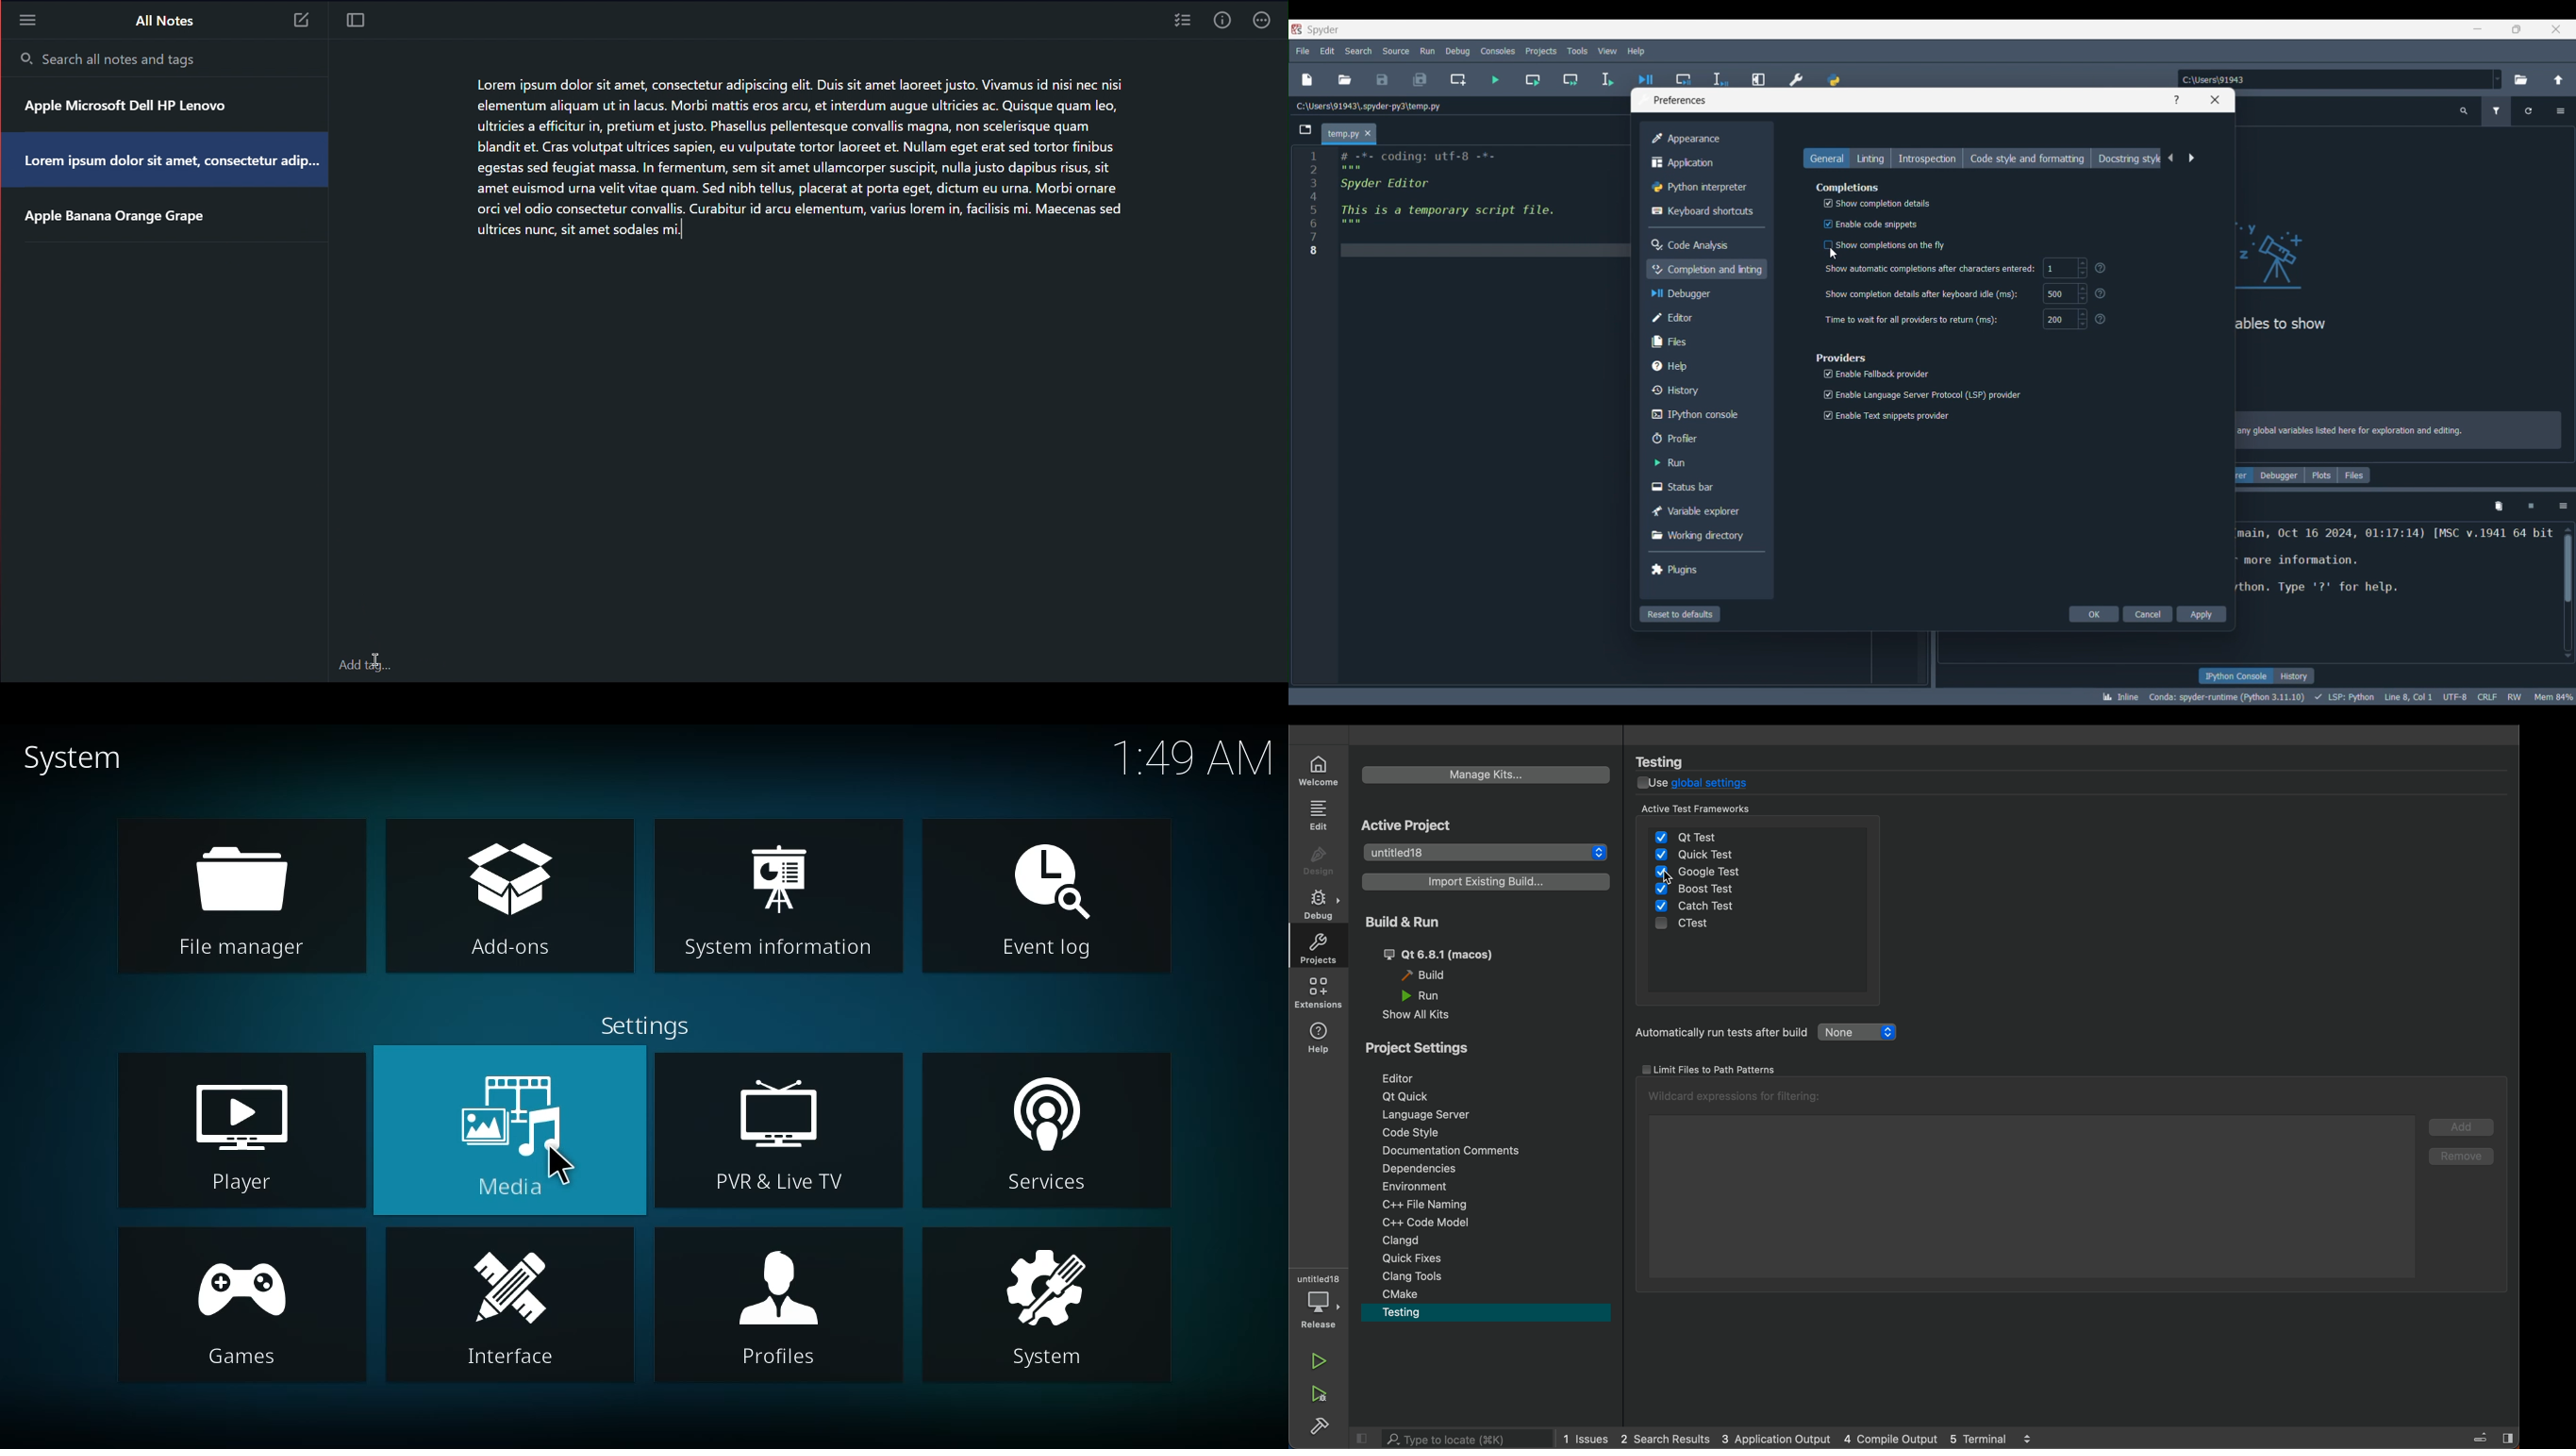  I want to click on Debug cell, so click(1684, 73).